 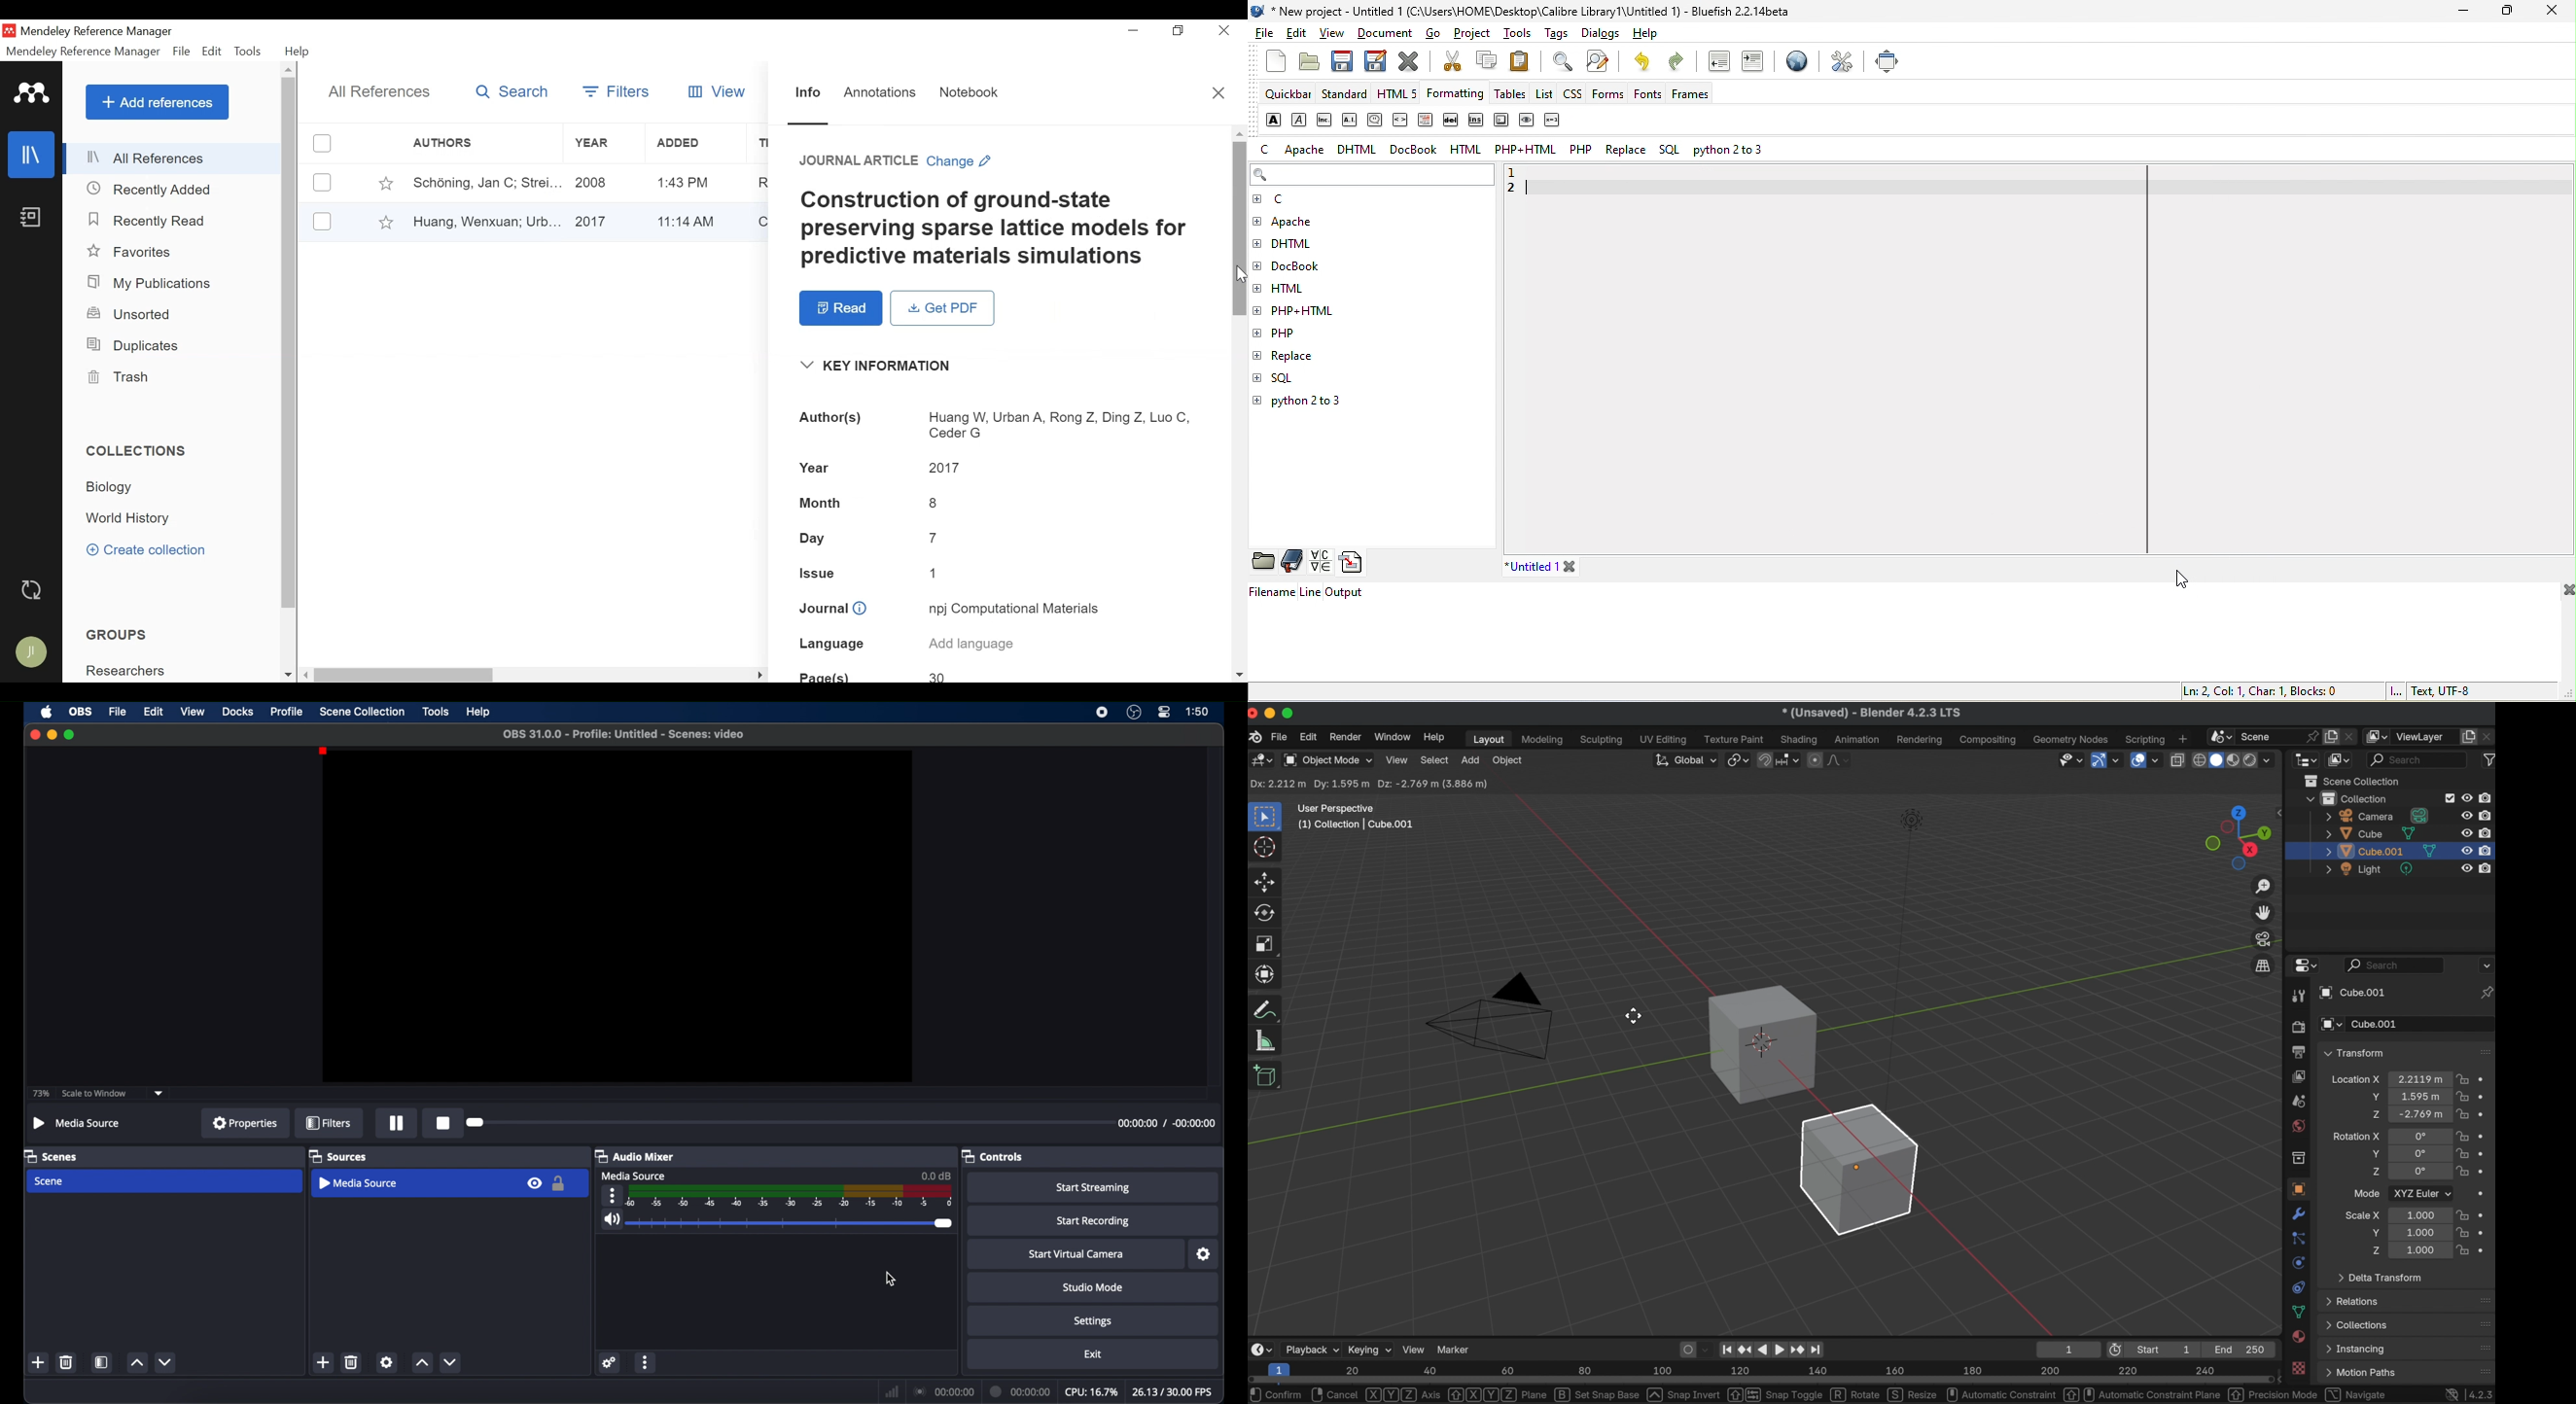 What do you see at coordinates (166, 1361) in the screenshot?
I see `decrement` at bounding box center [166, 1361].